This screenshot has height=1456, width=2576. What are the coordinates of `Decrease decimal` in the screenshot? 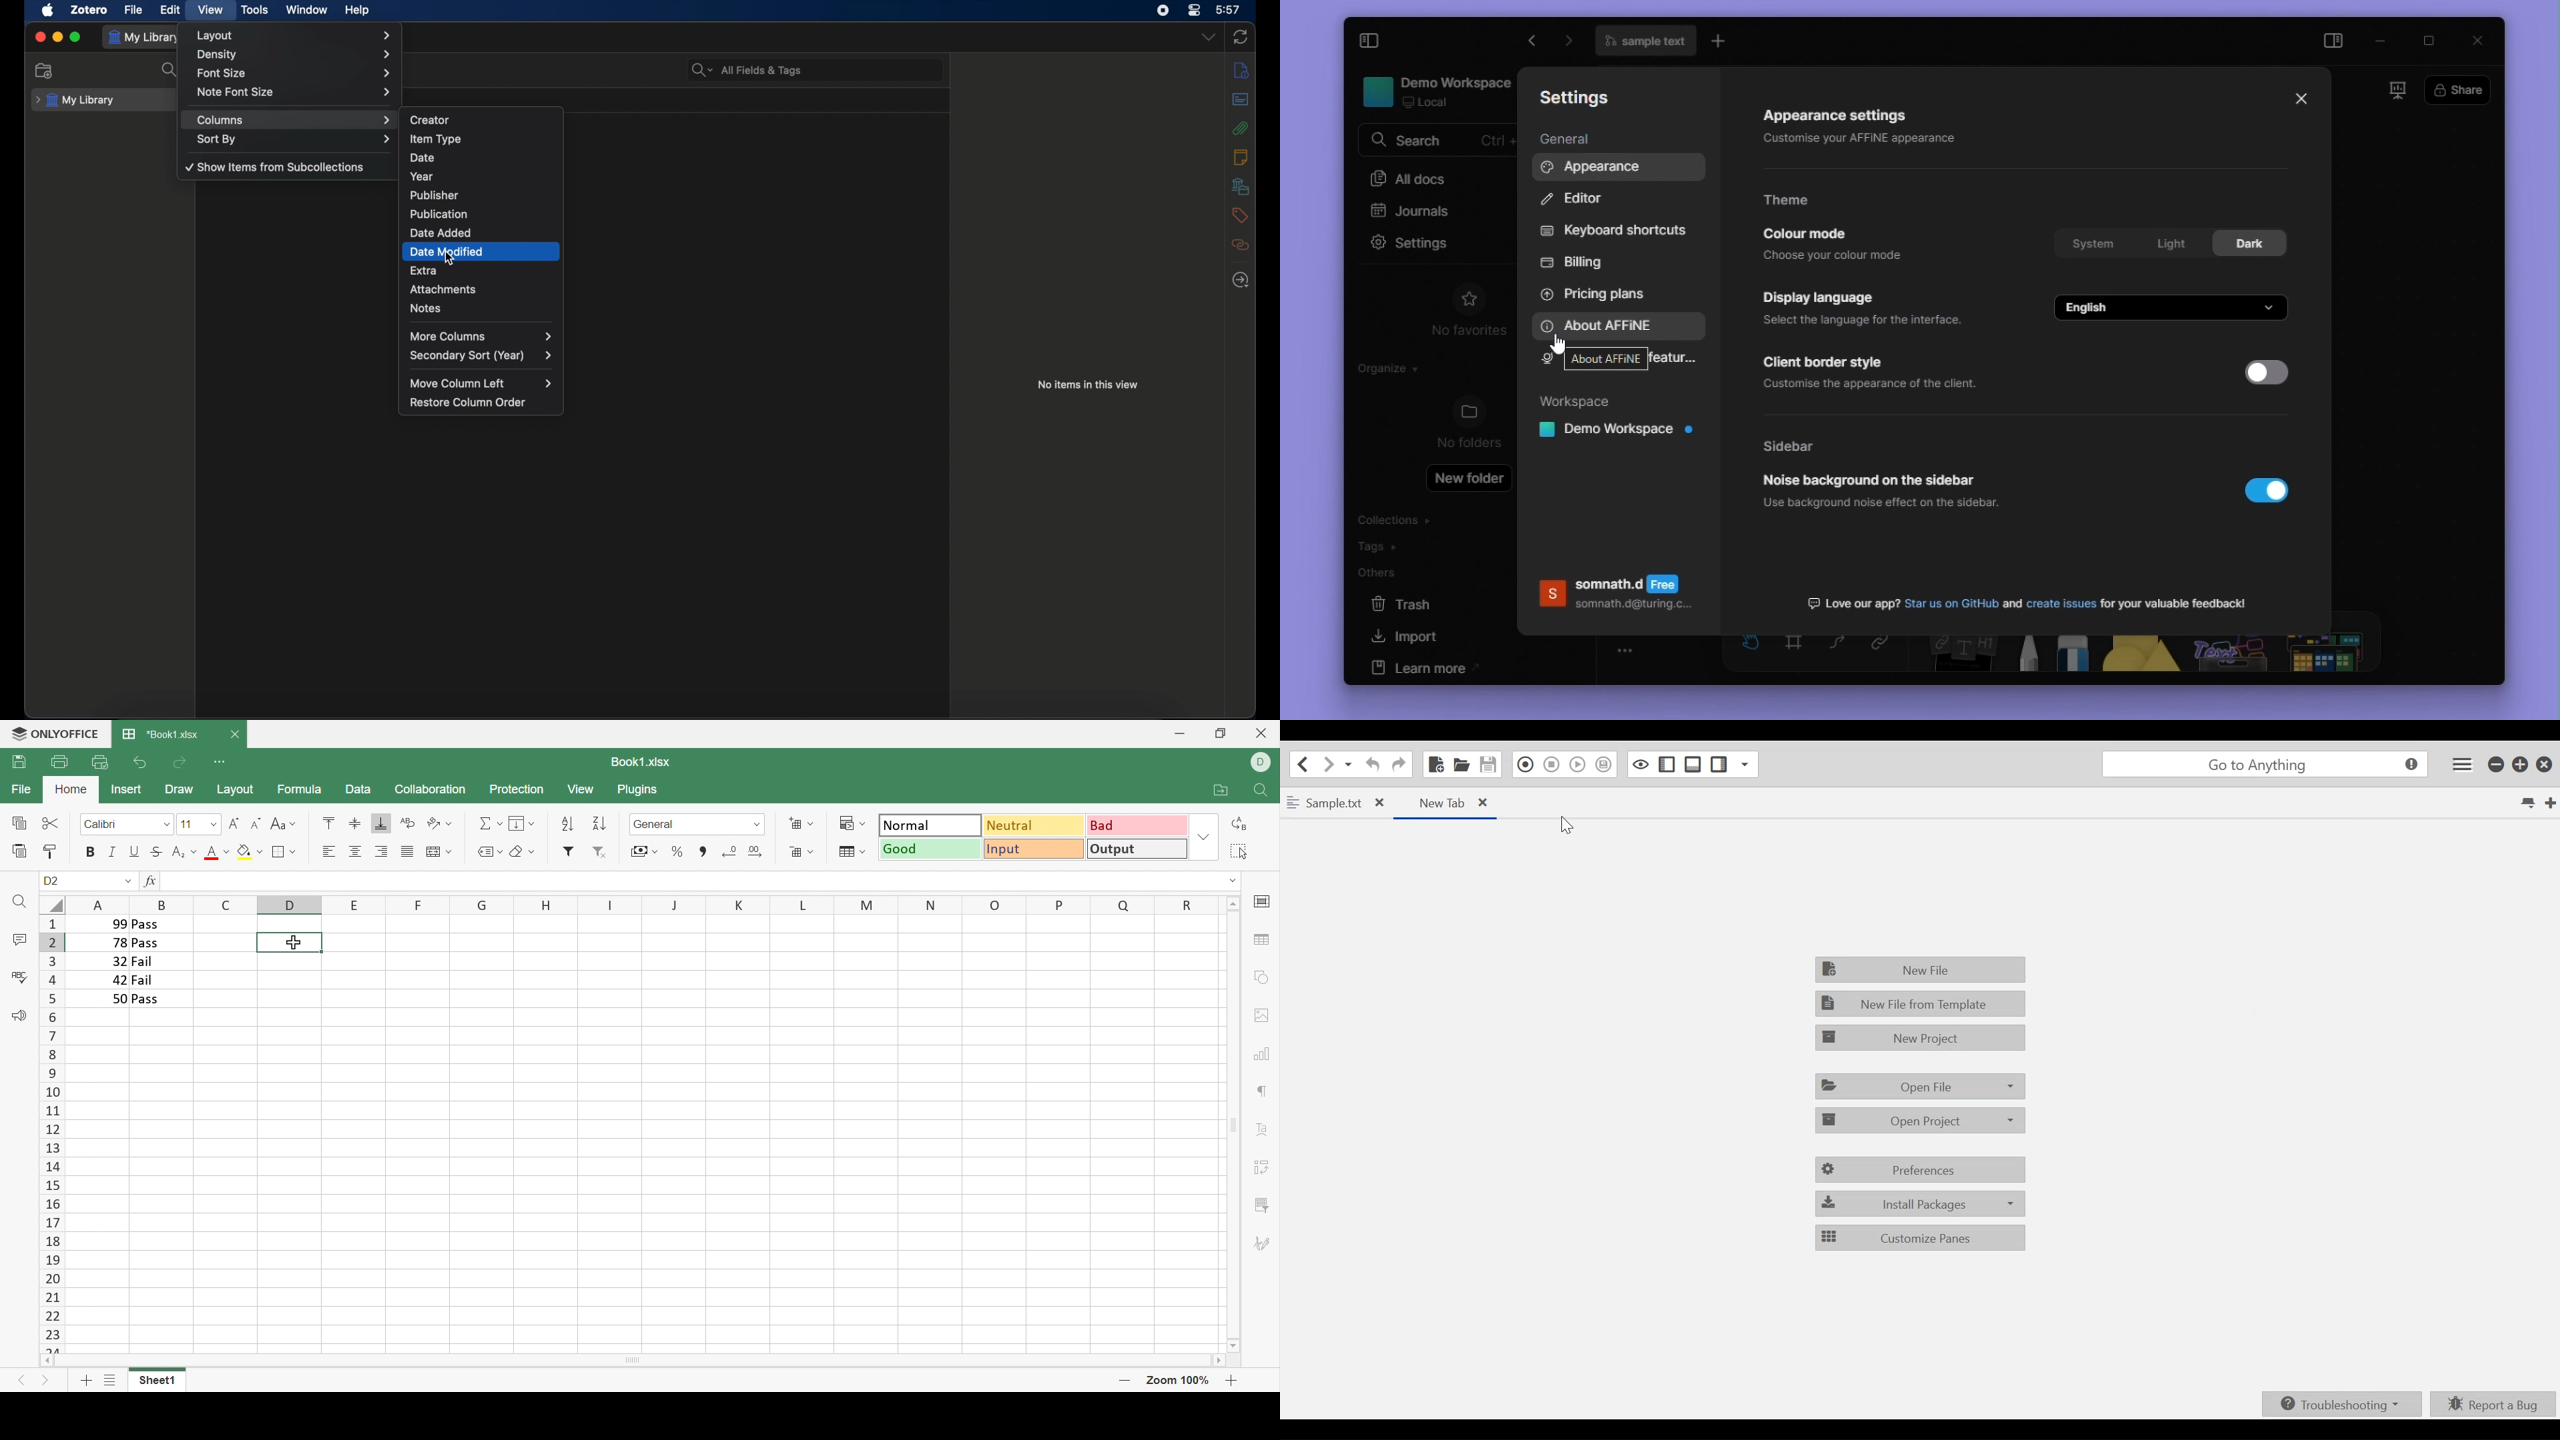 It's located at (729, 851).